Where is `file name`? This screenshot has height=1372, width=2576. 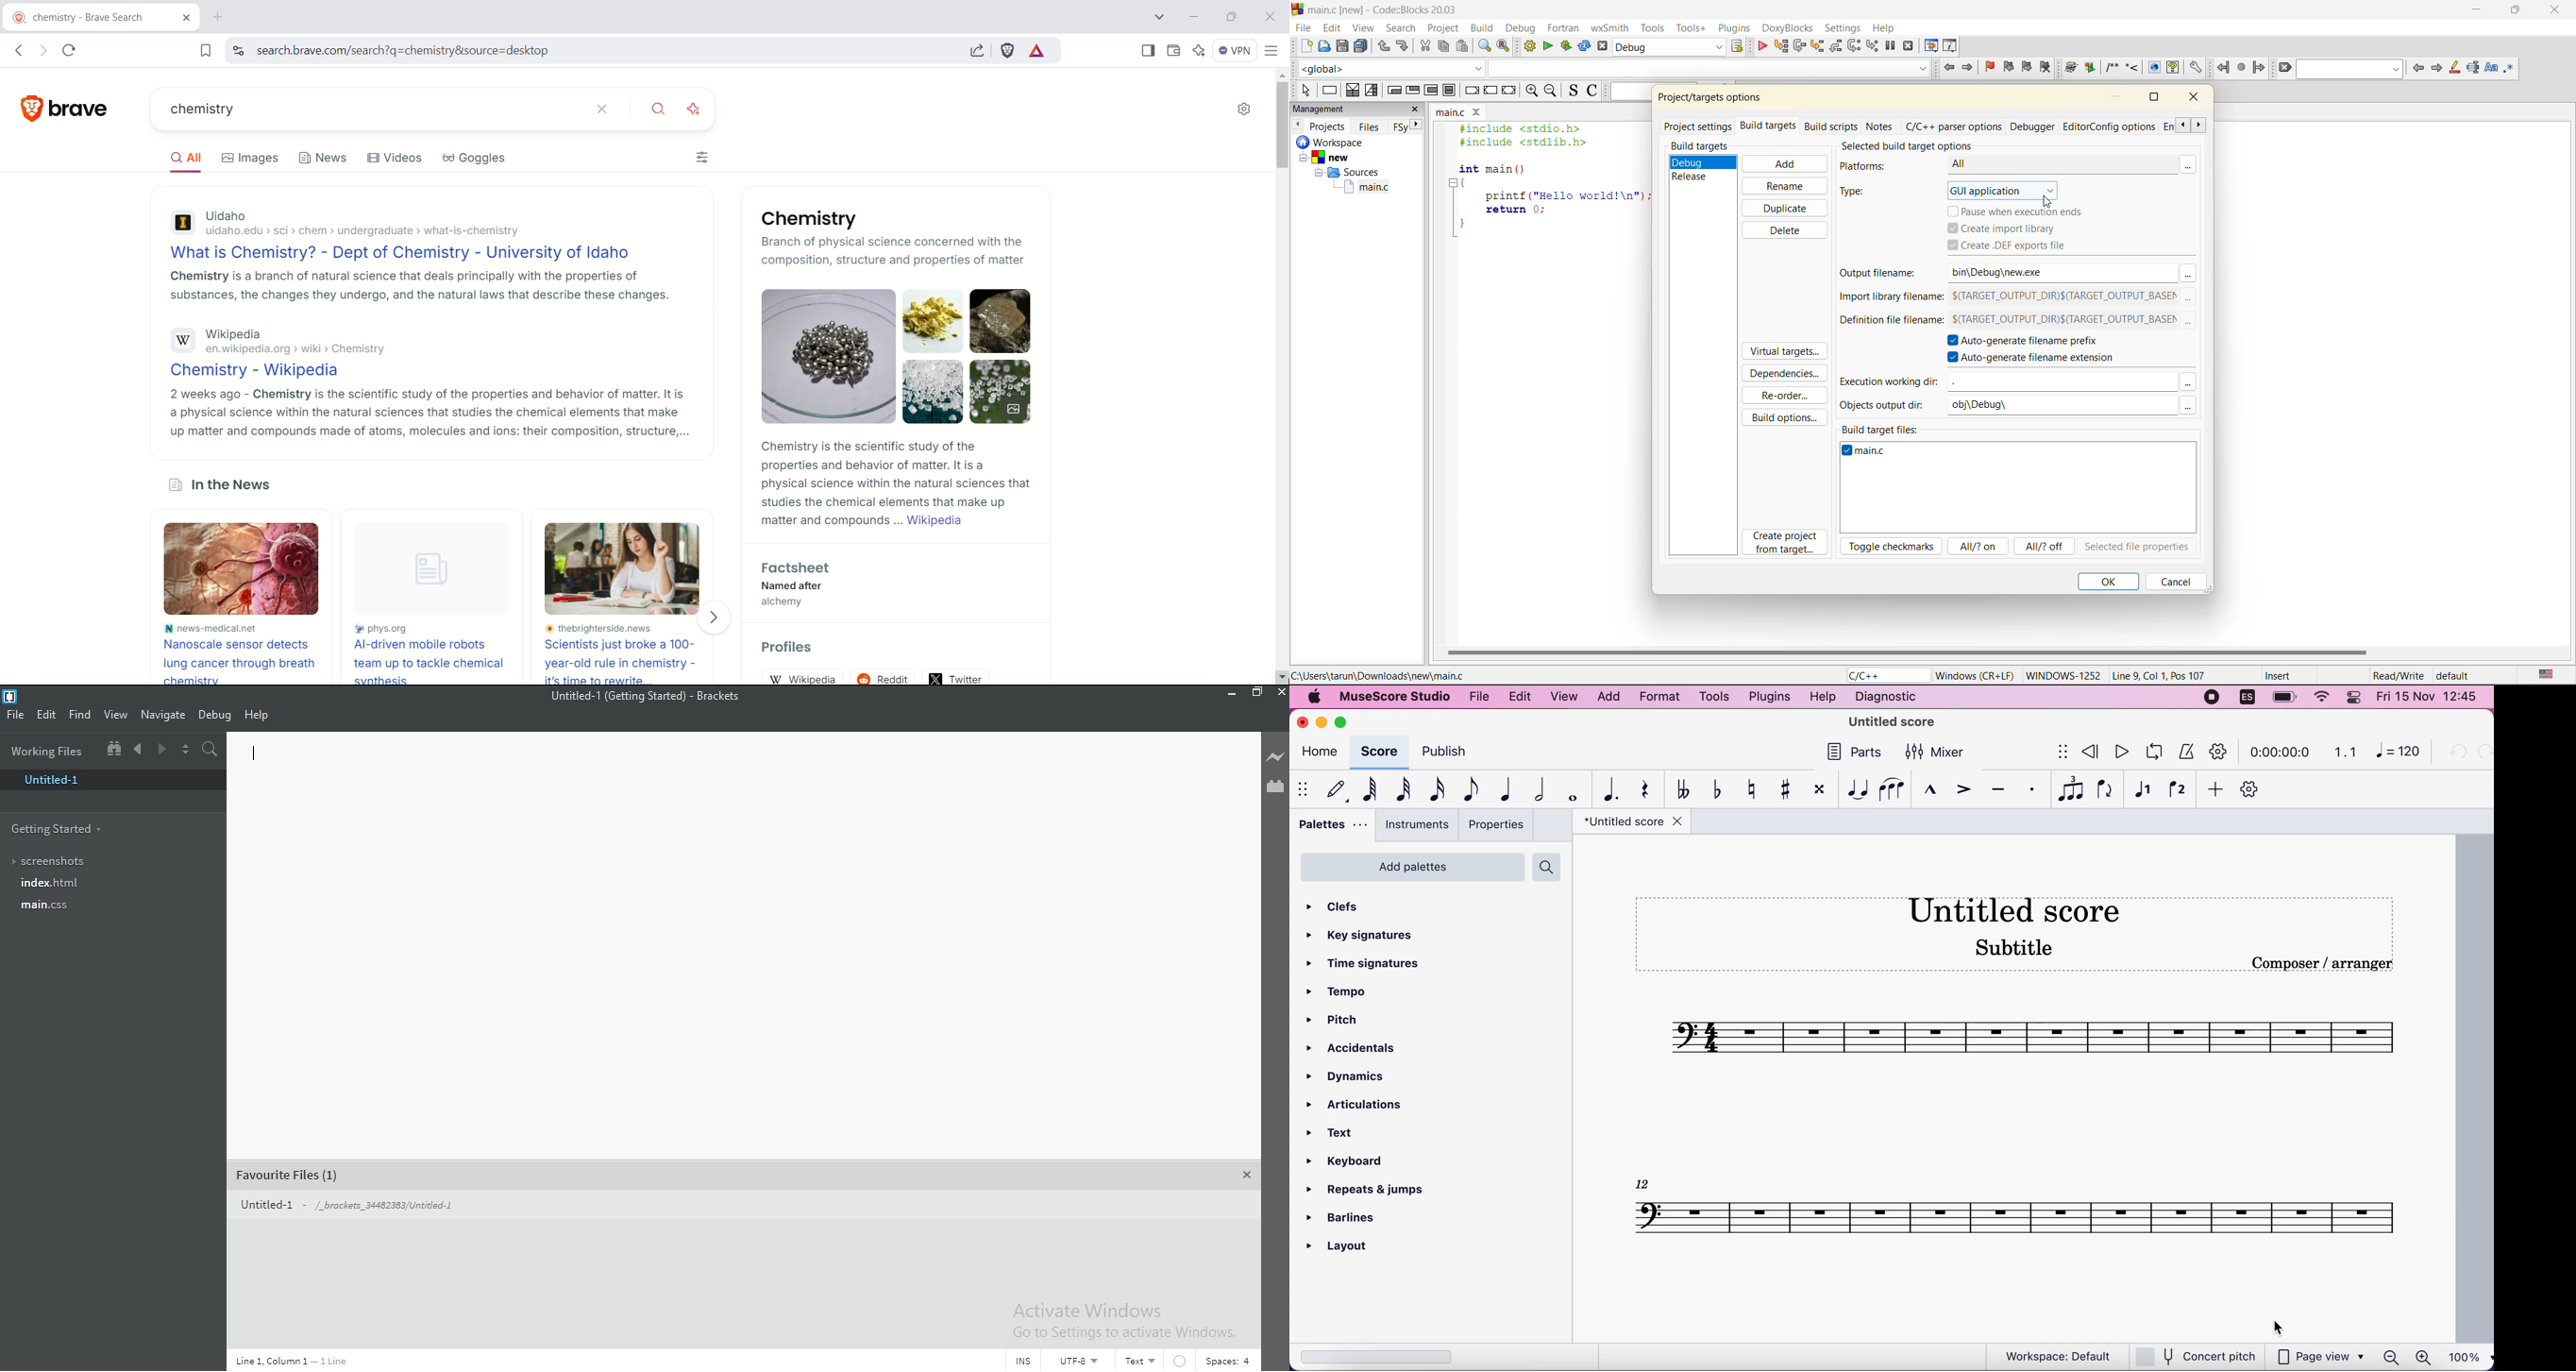 file name is located at coordinates (1869, 453).